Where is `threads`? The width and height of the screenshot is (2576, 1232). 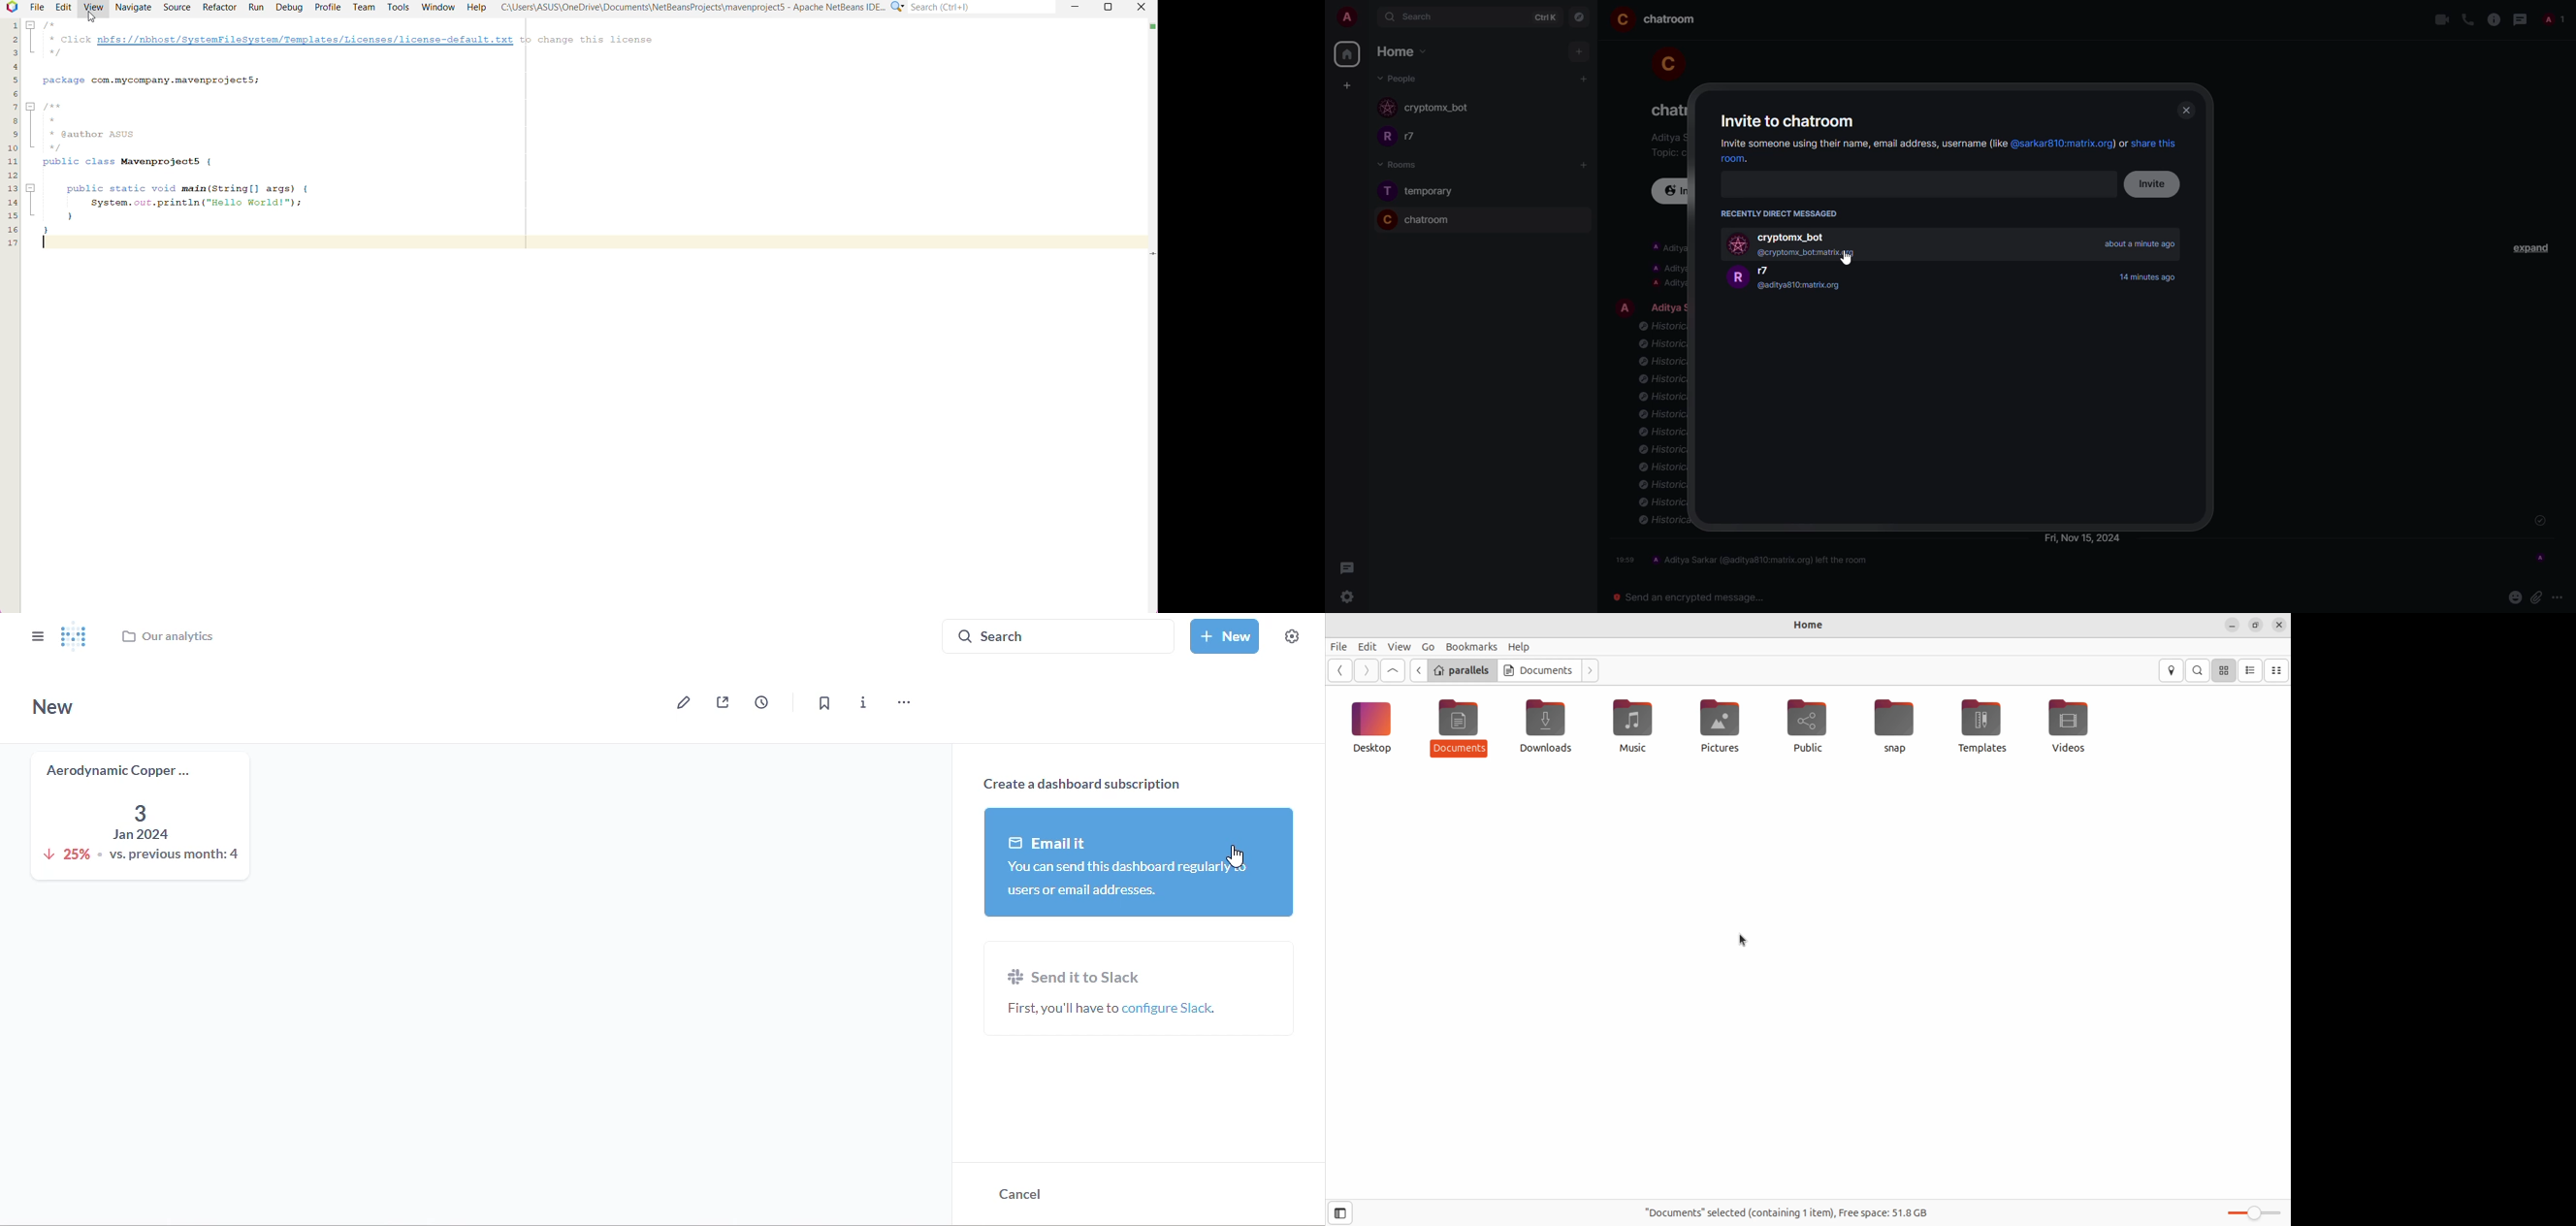 threads is located at coordinates (1344, 568).